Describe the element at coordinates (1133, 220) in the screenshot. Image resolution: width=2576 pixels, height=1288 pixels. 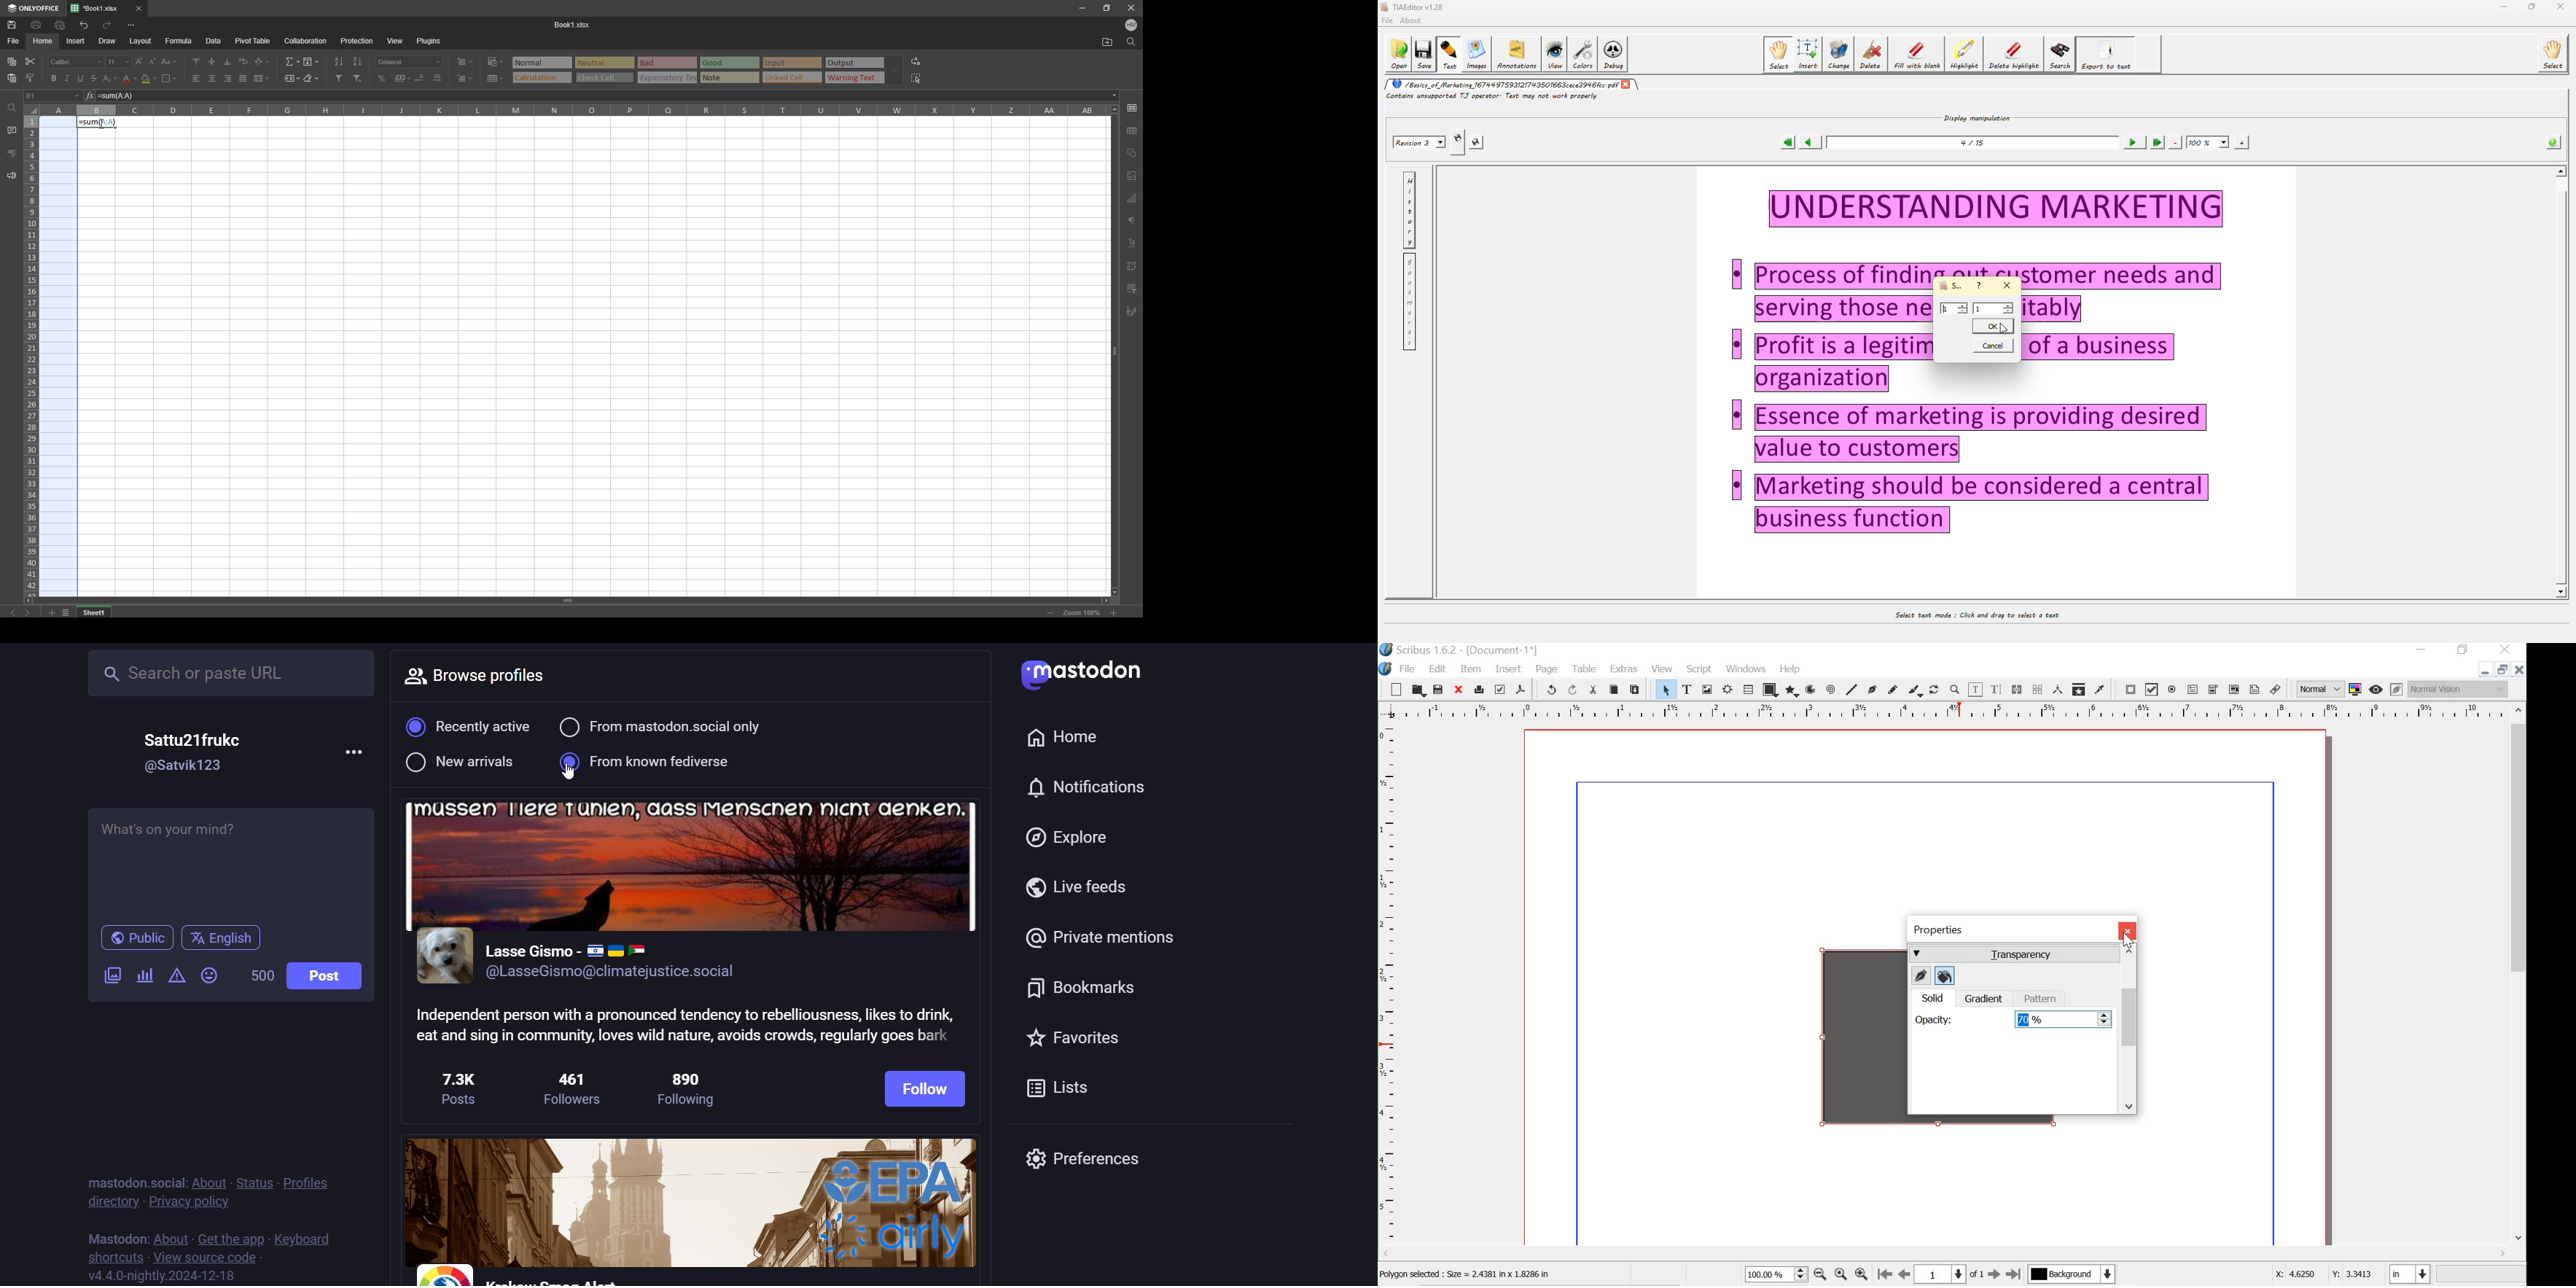
I see `paragraph` at that location.